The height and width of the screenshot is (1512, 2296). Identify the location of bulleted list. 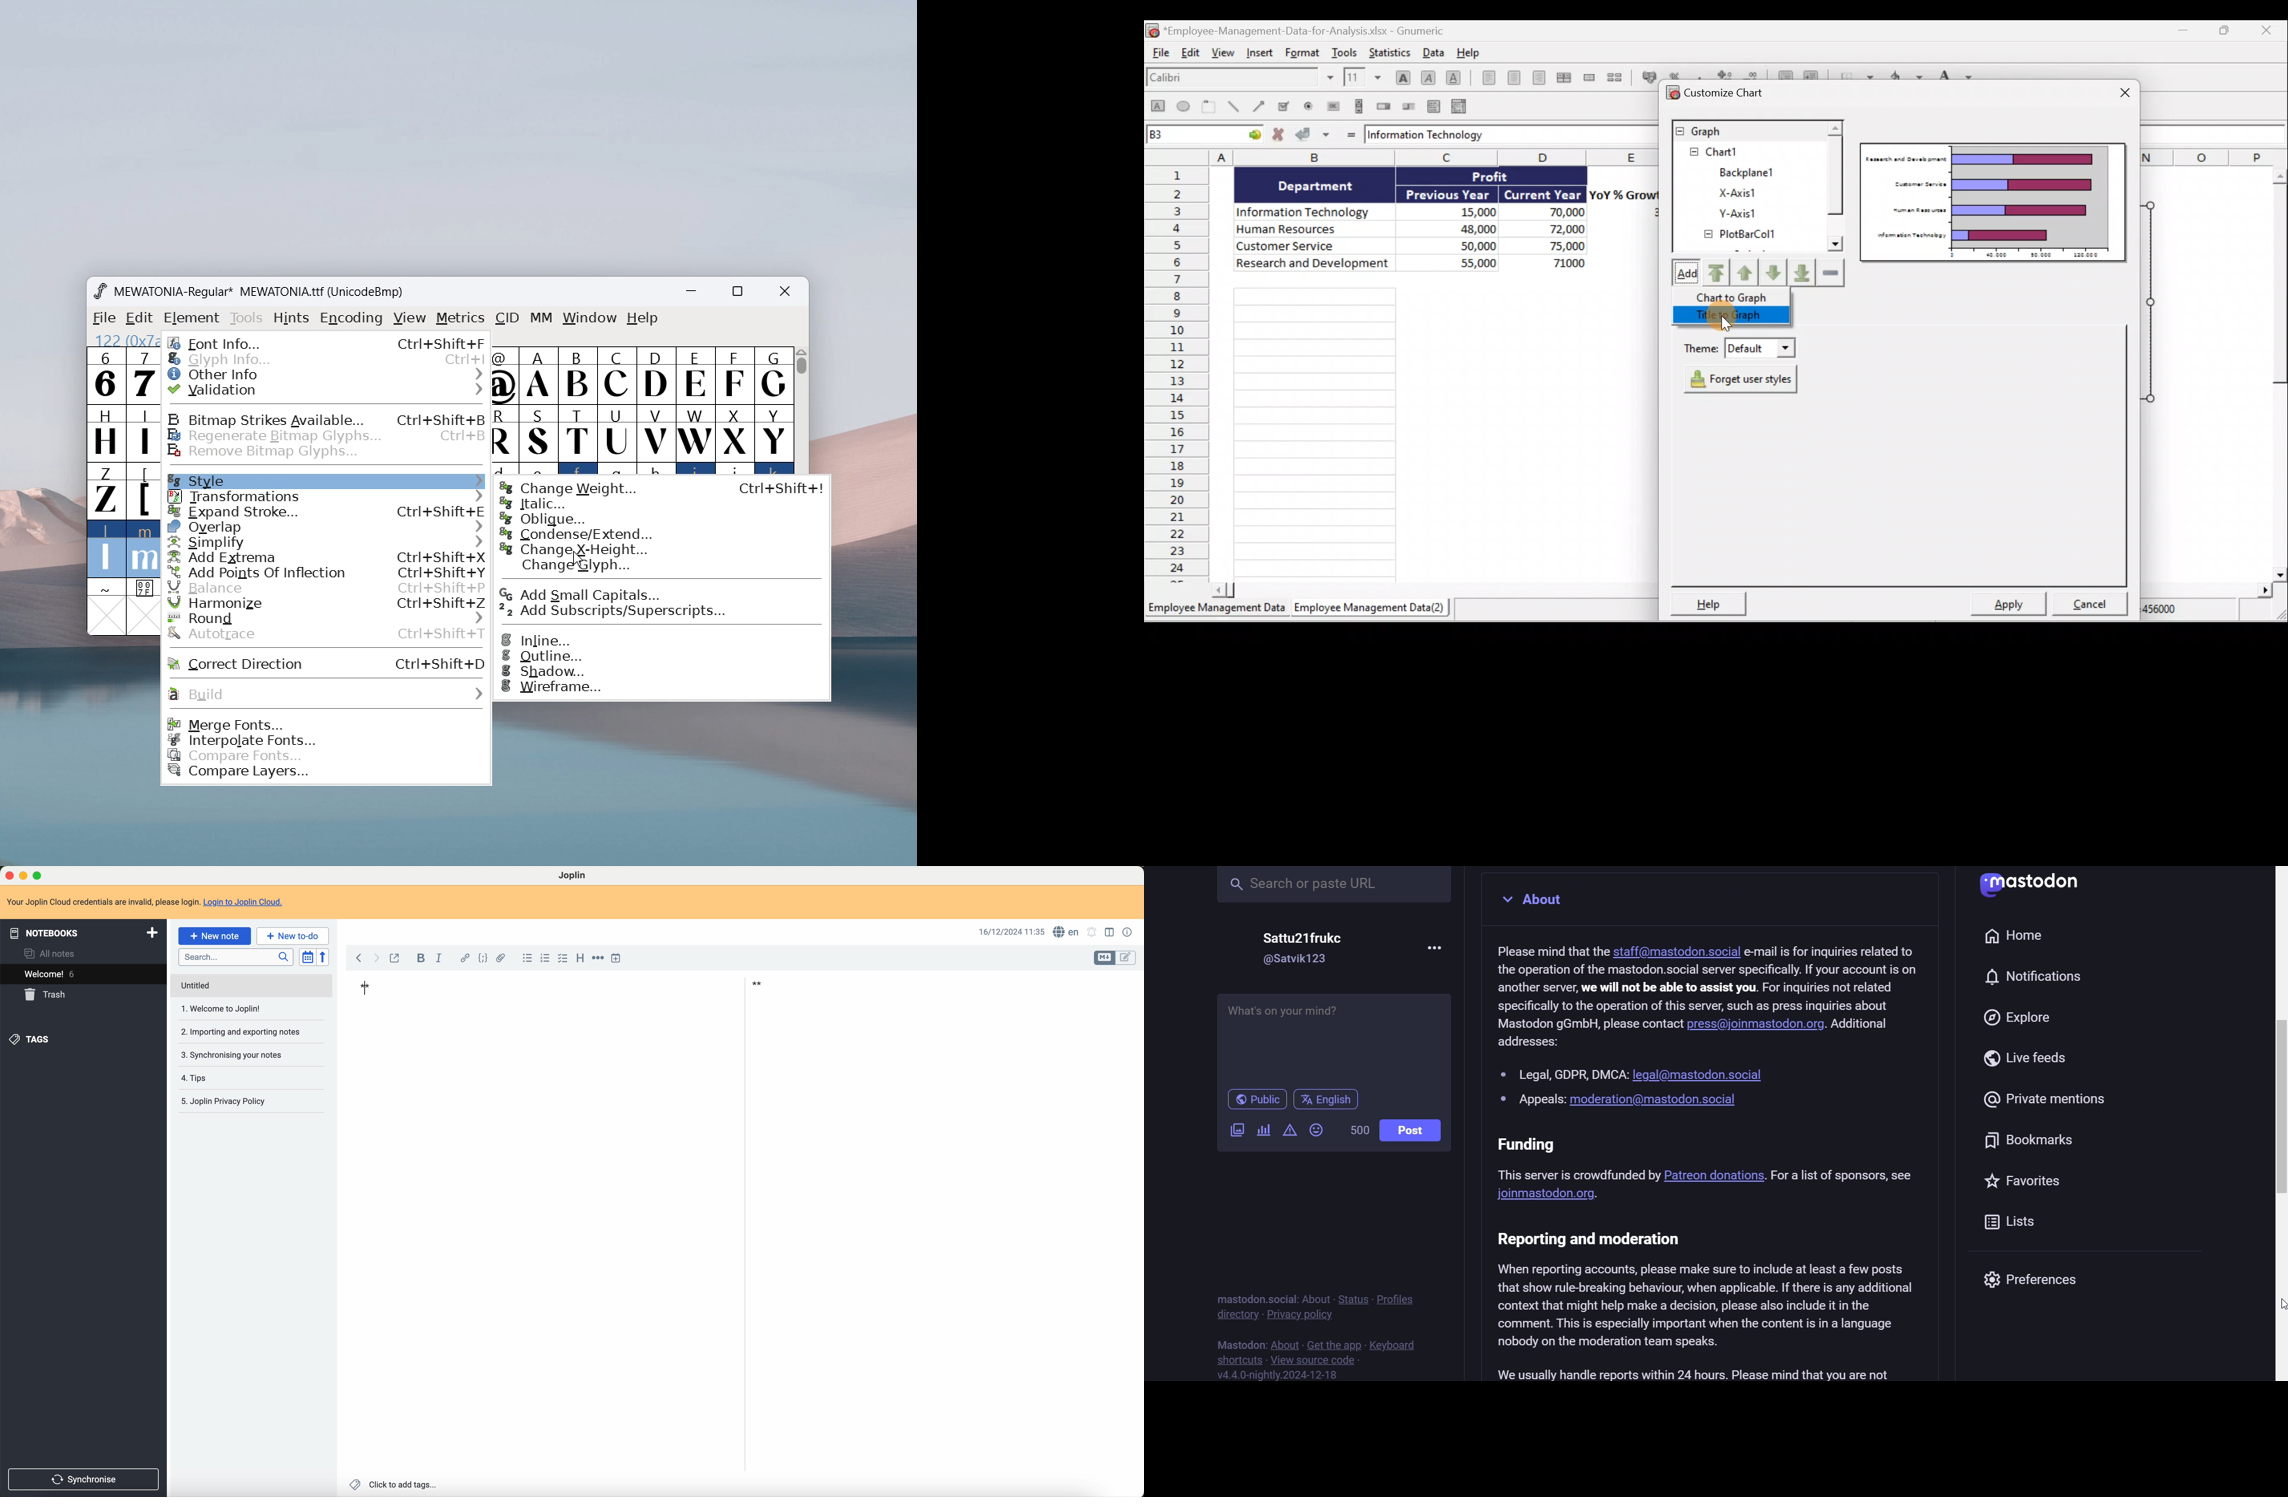
(526, 958).